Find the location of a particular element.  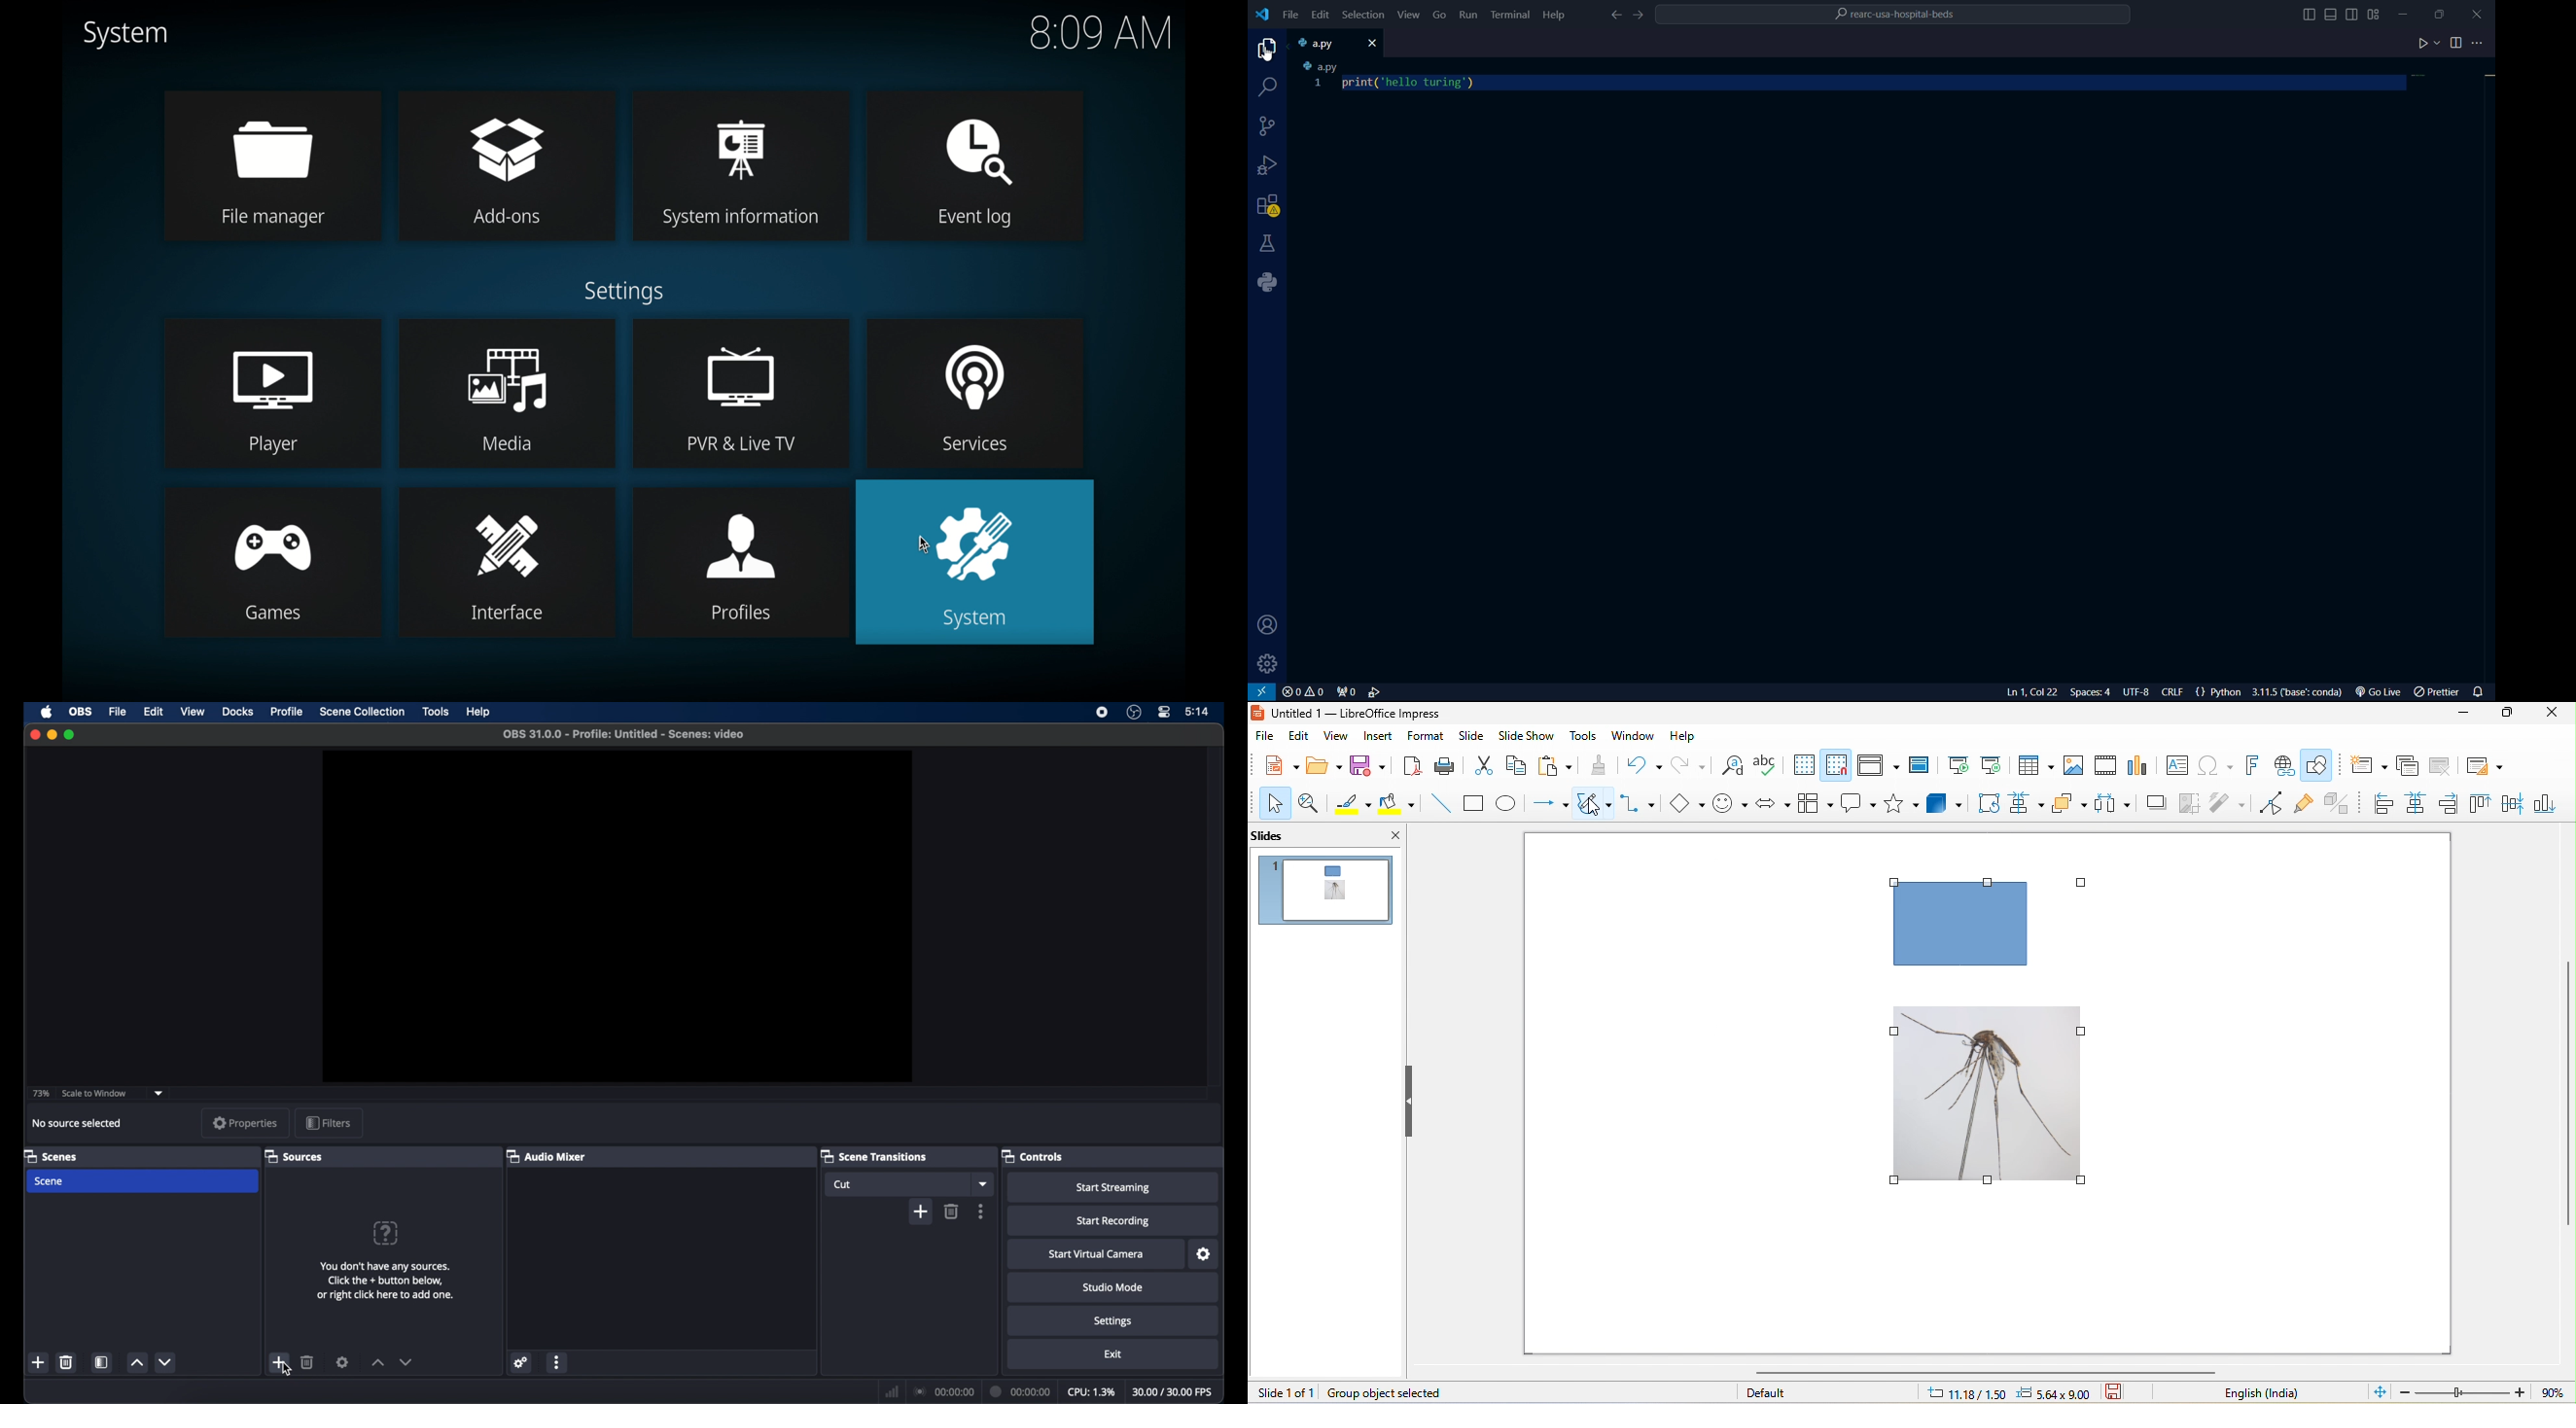

interface is located at coordinates (508, 562).